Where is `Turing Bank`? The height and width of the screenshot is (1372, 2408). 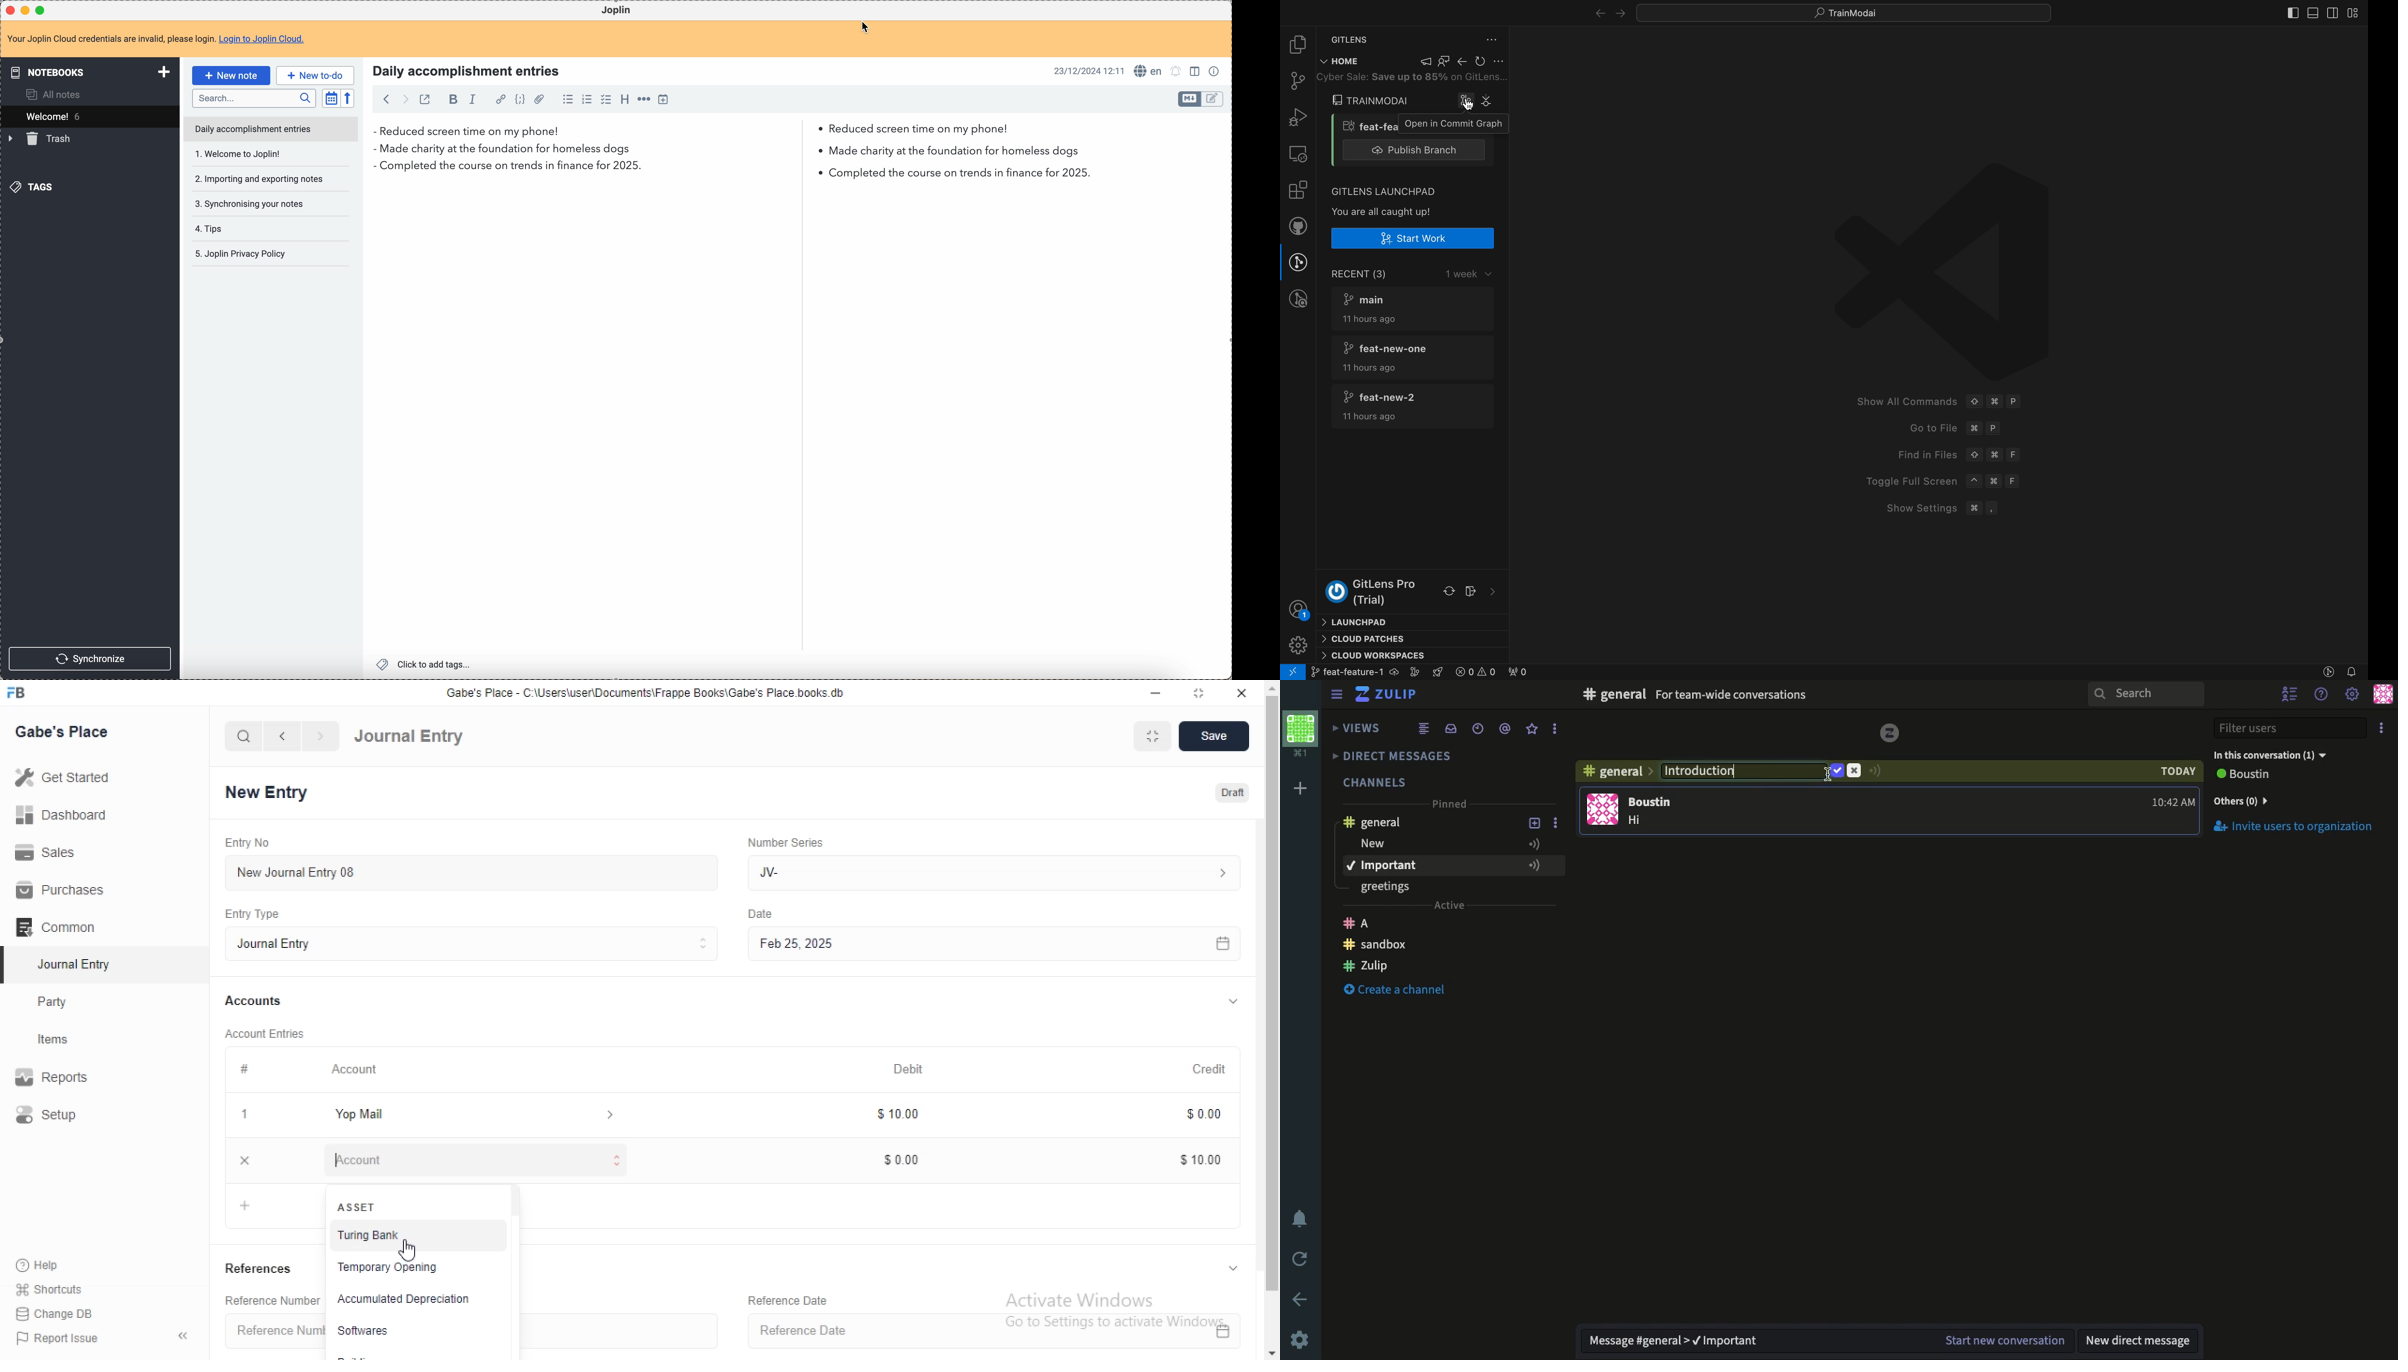
Turing Bank is located at coordinates (411, 1235).